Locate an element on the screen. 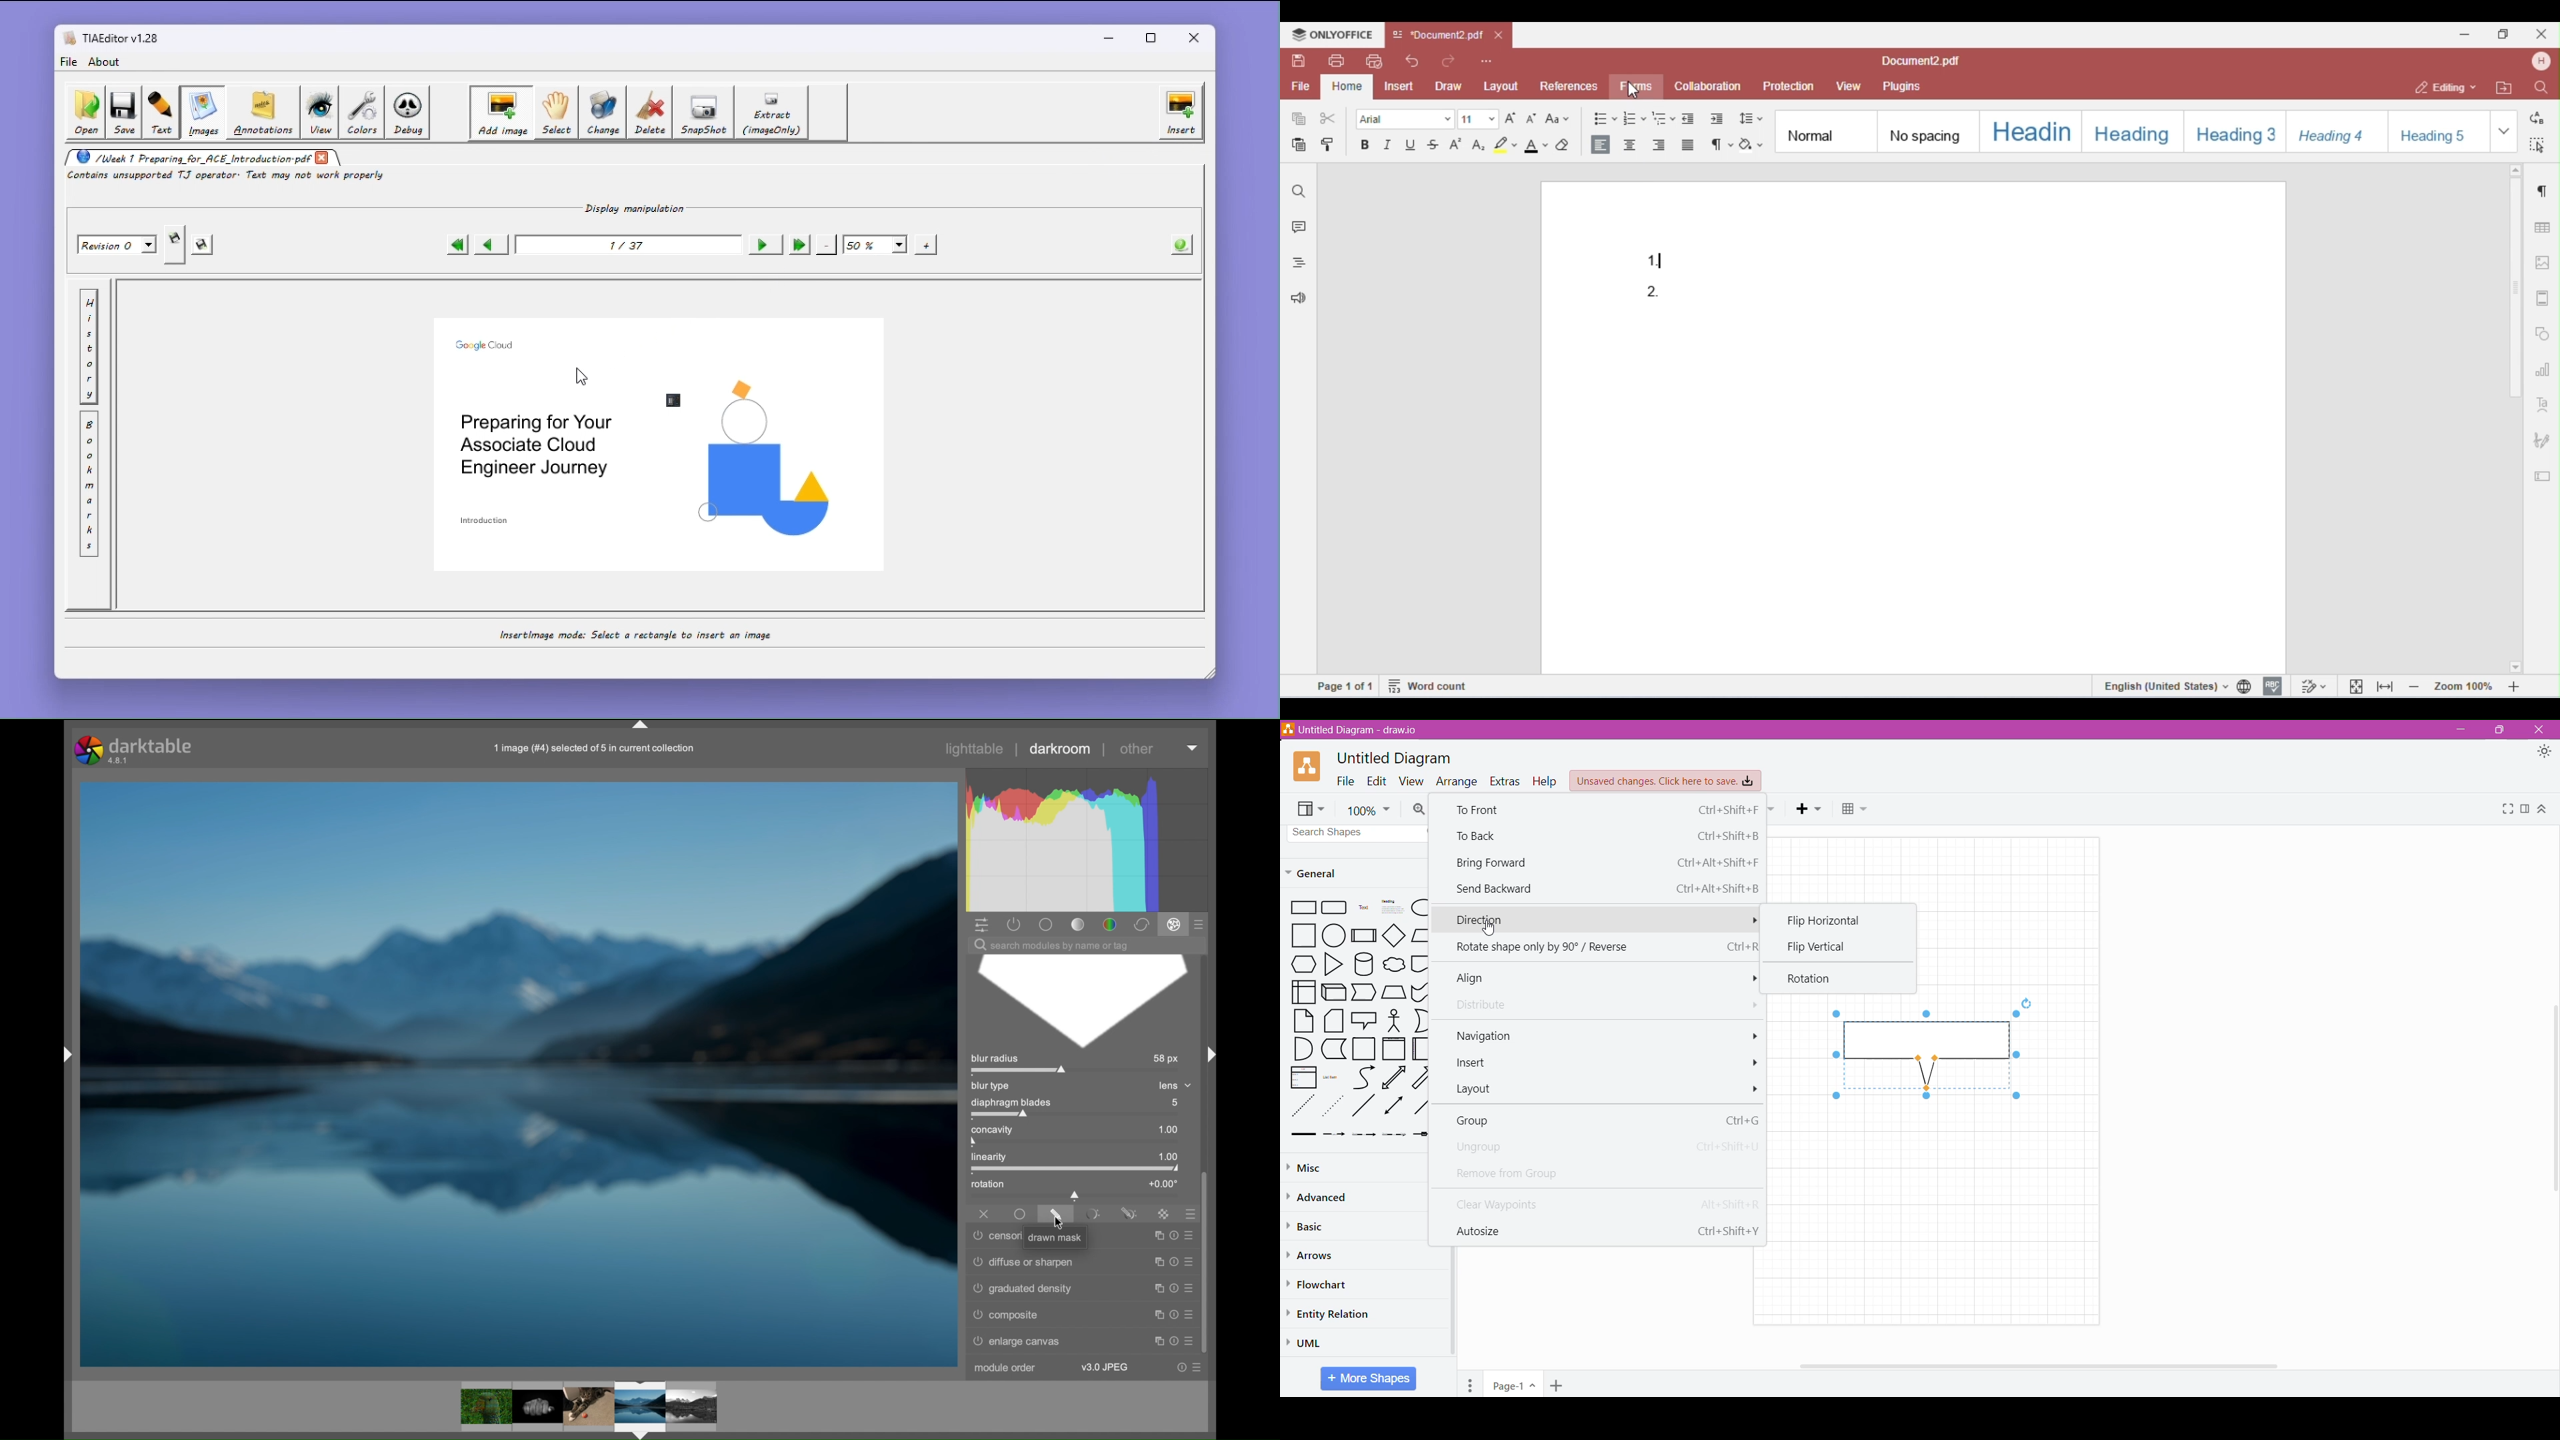 The width and height of the screenshot is (2576, 1456). Distribute is located at coordinates (1487, 1006).